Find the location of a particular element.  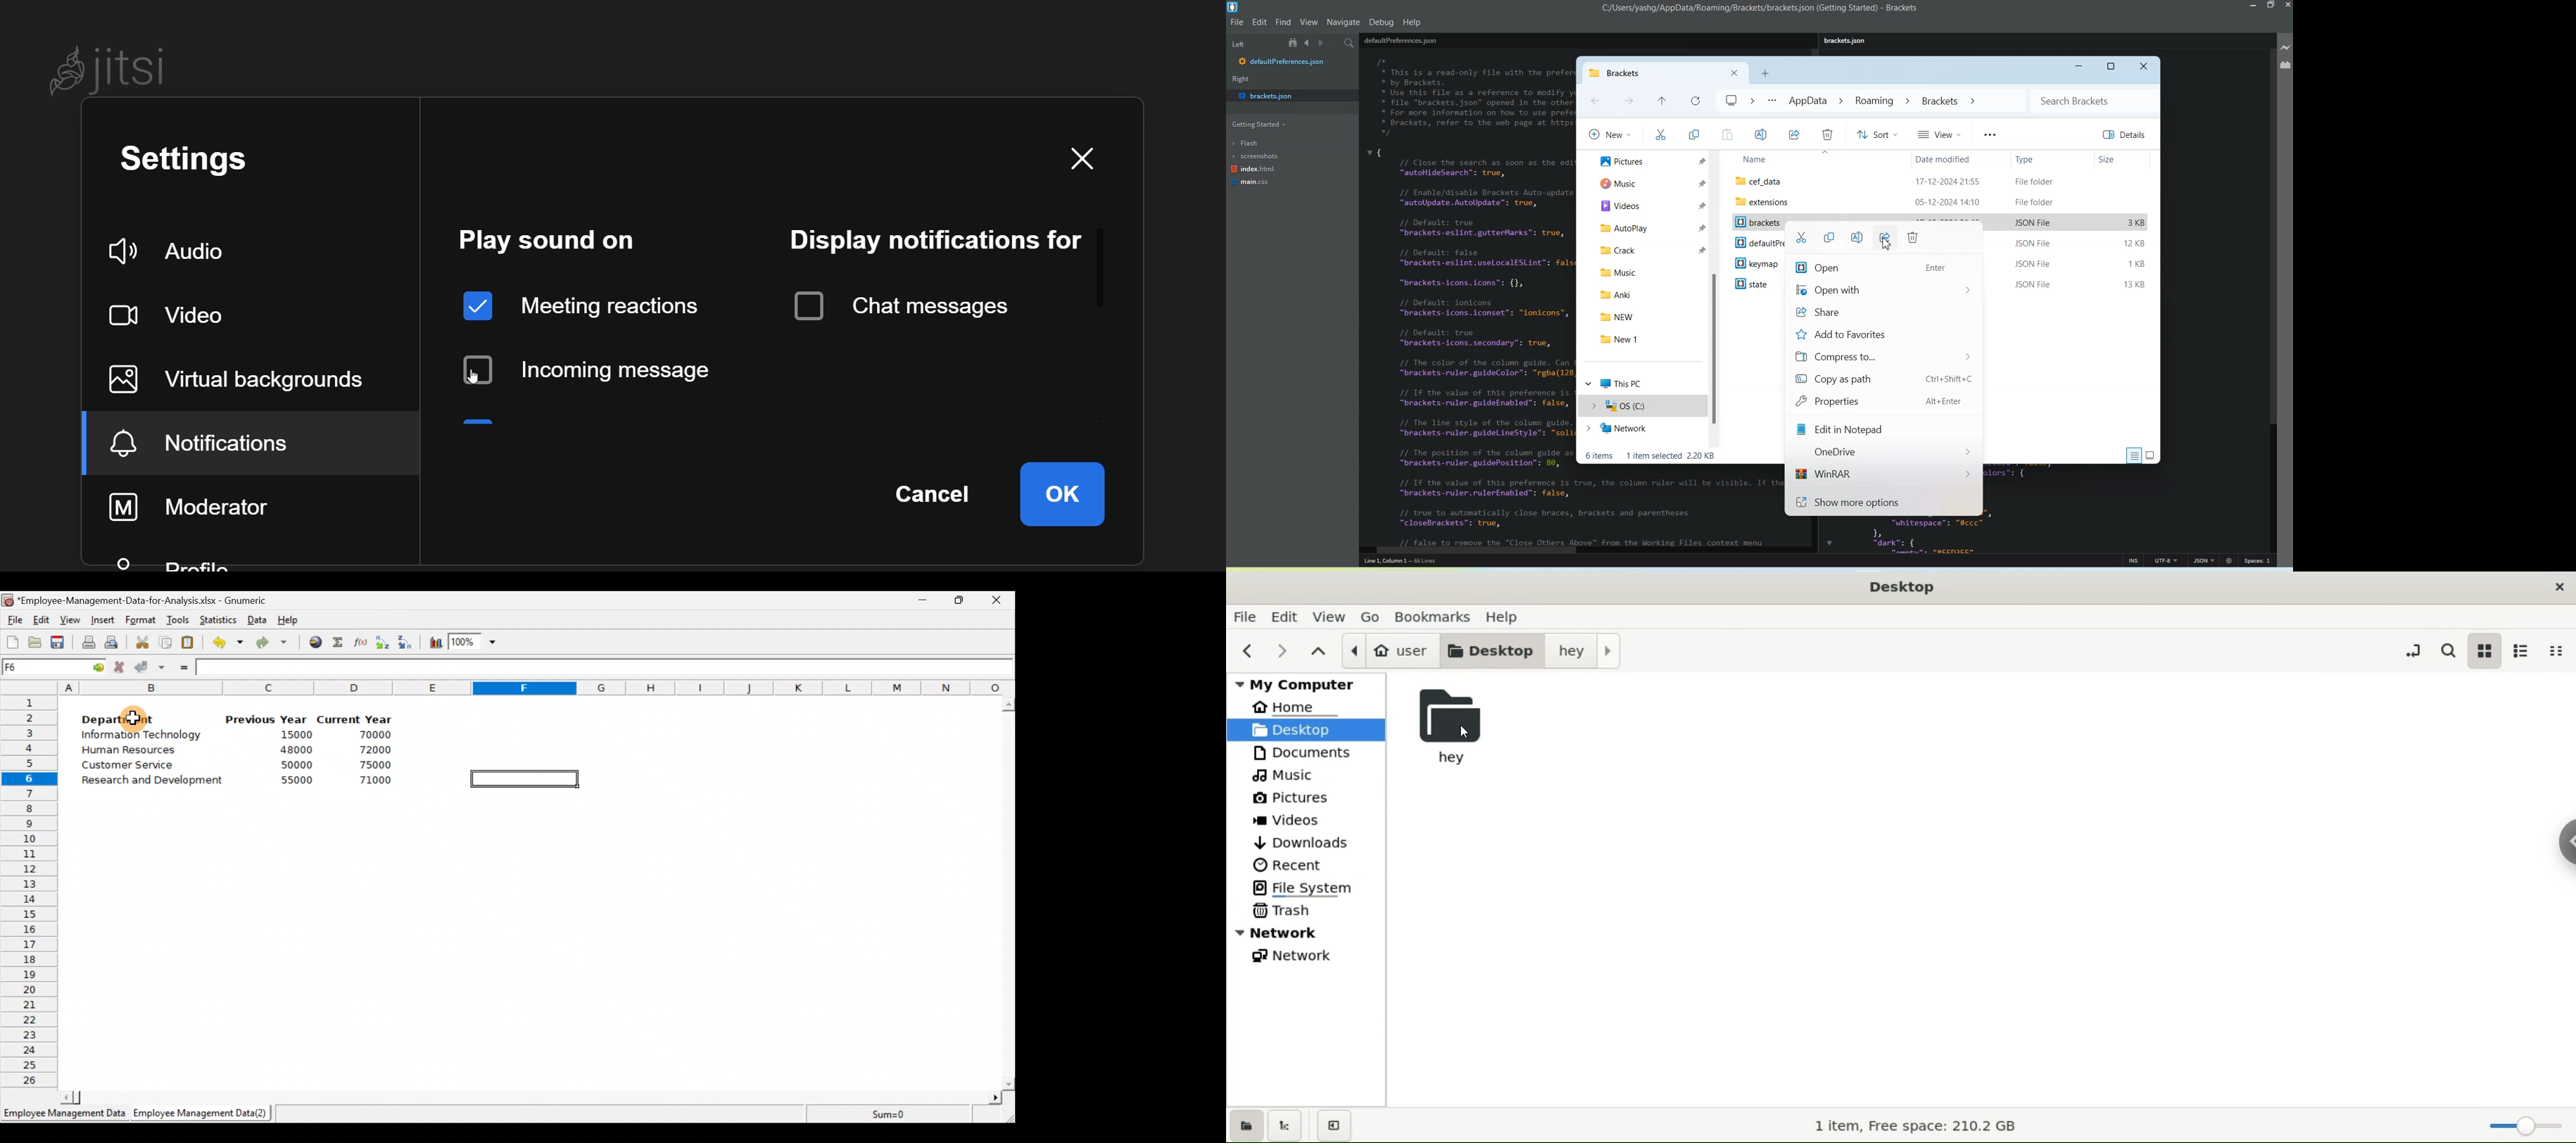

Display information by large Thumbnail is located at coordinates (2153, 454).